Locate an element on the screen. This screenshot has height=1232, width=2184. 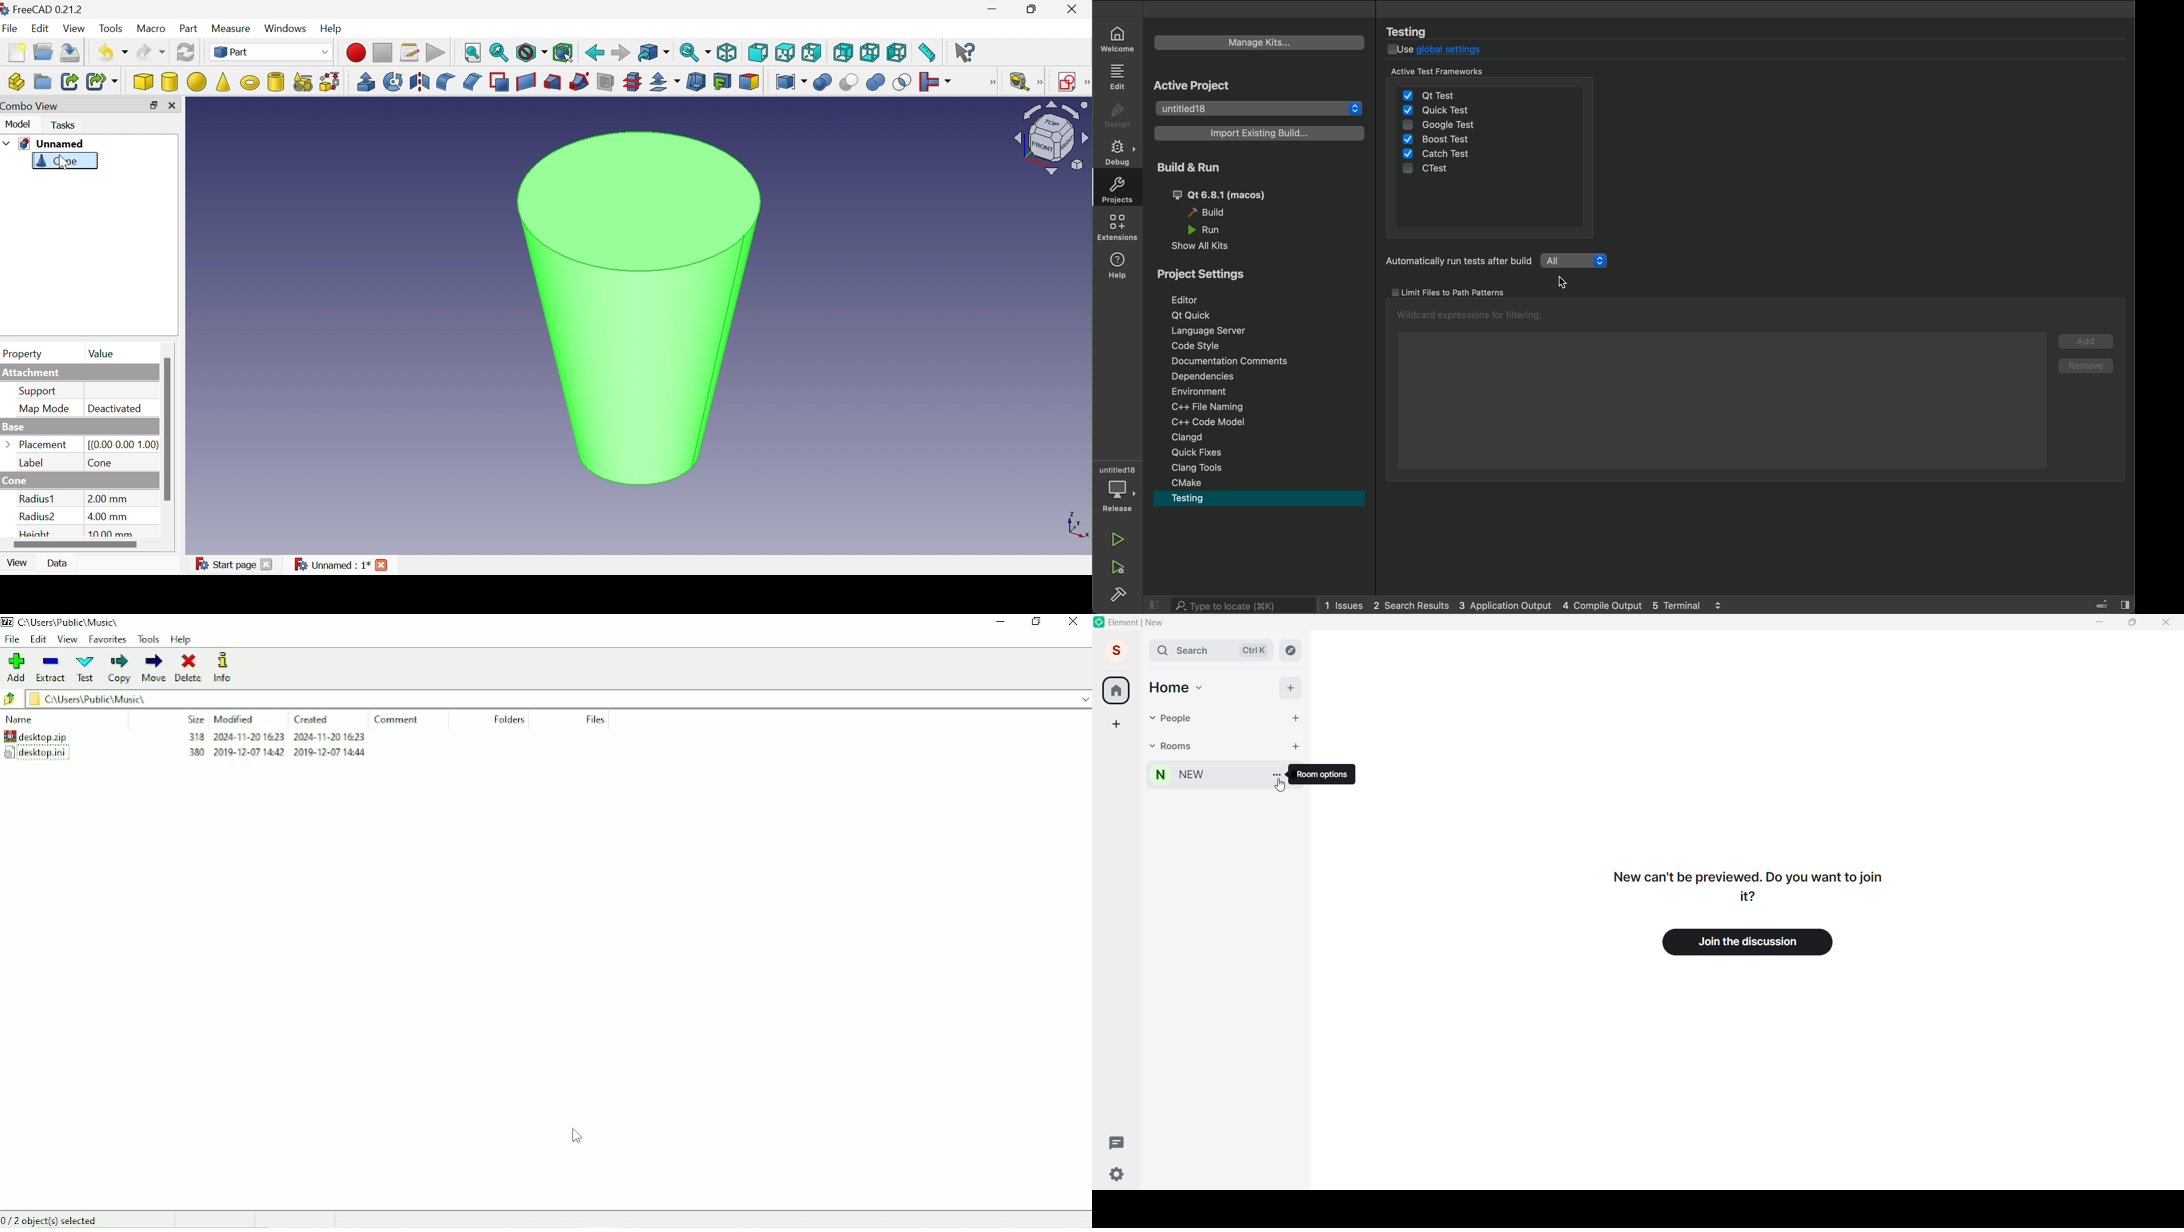
Extract is located at coordinates (51, 670).